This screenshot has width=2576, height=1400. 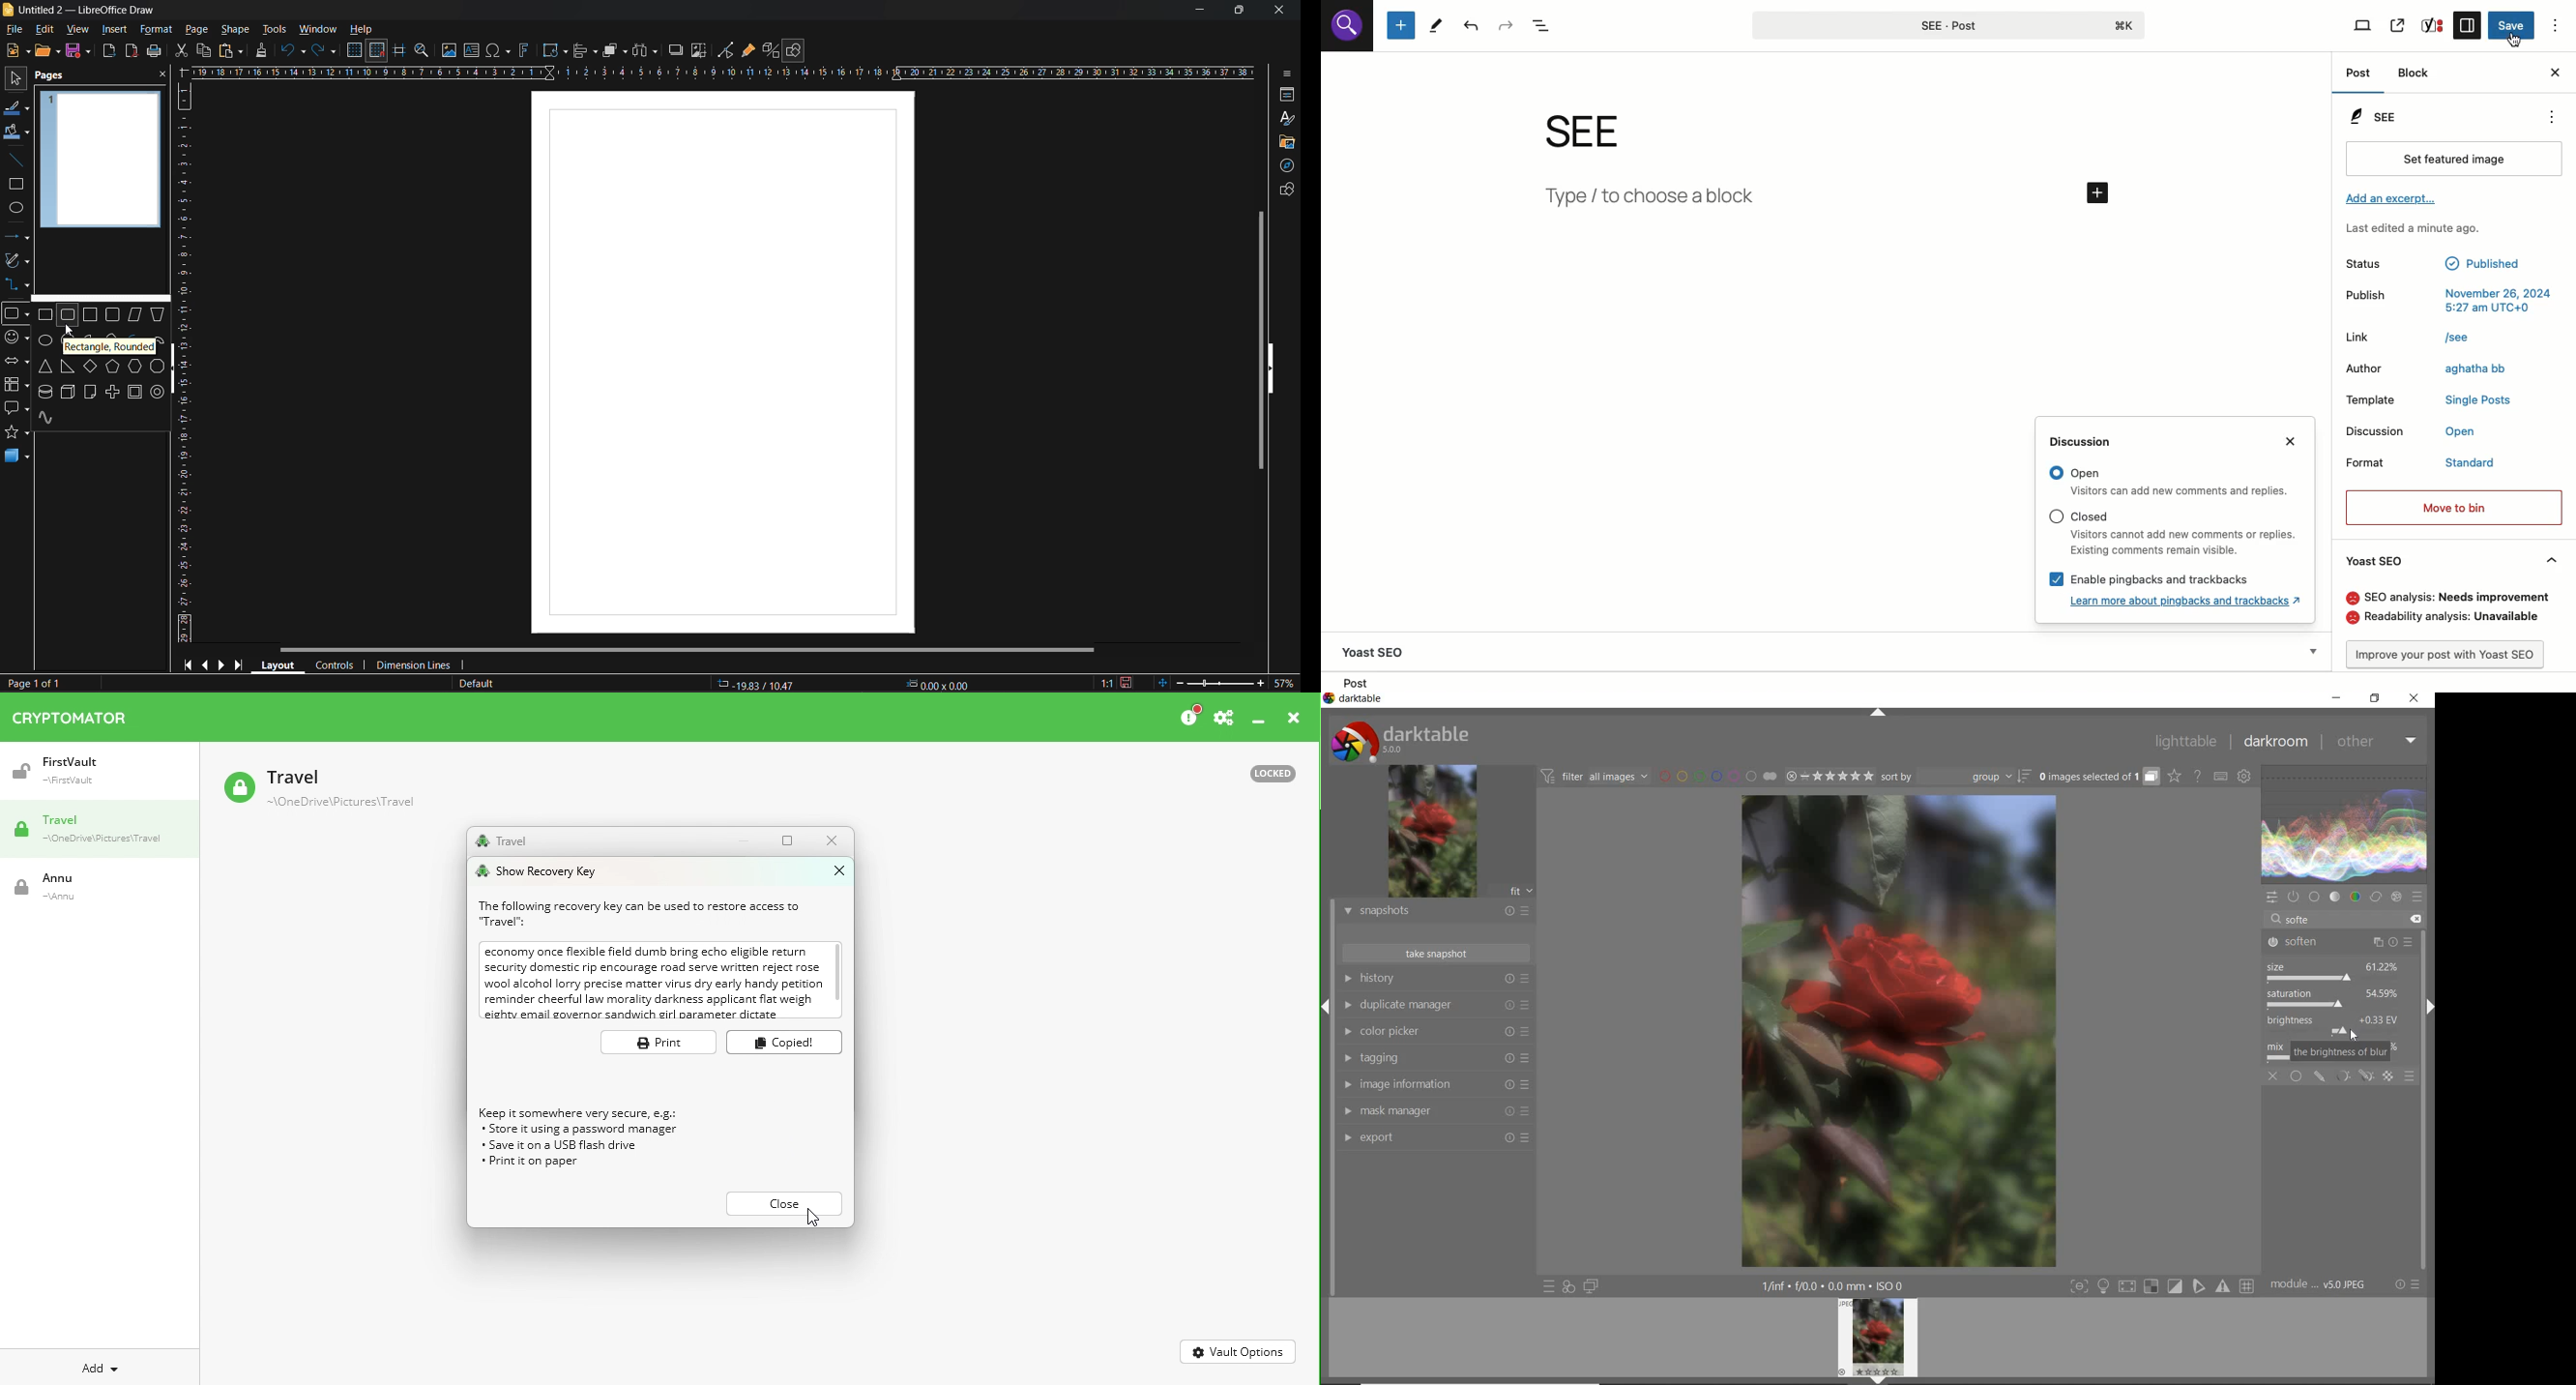 I want to click on coordinates, so click(x=841, y=684).